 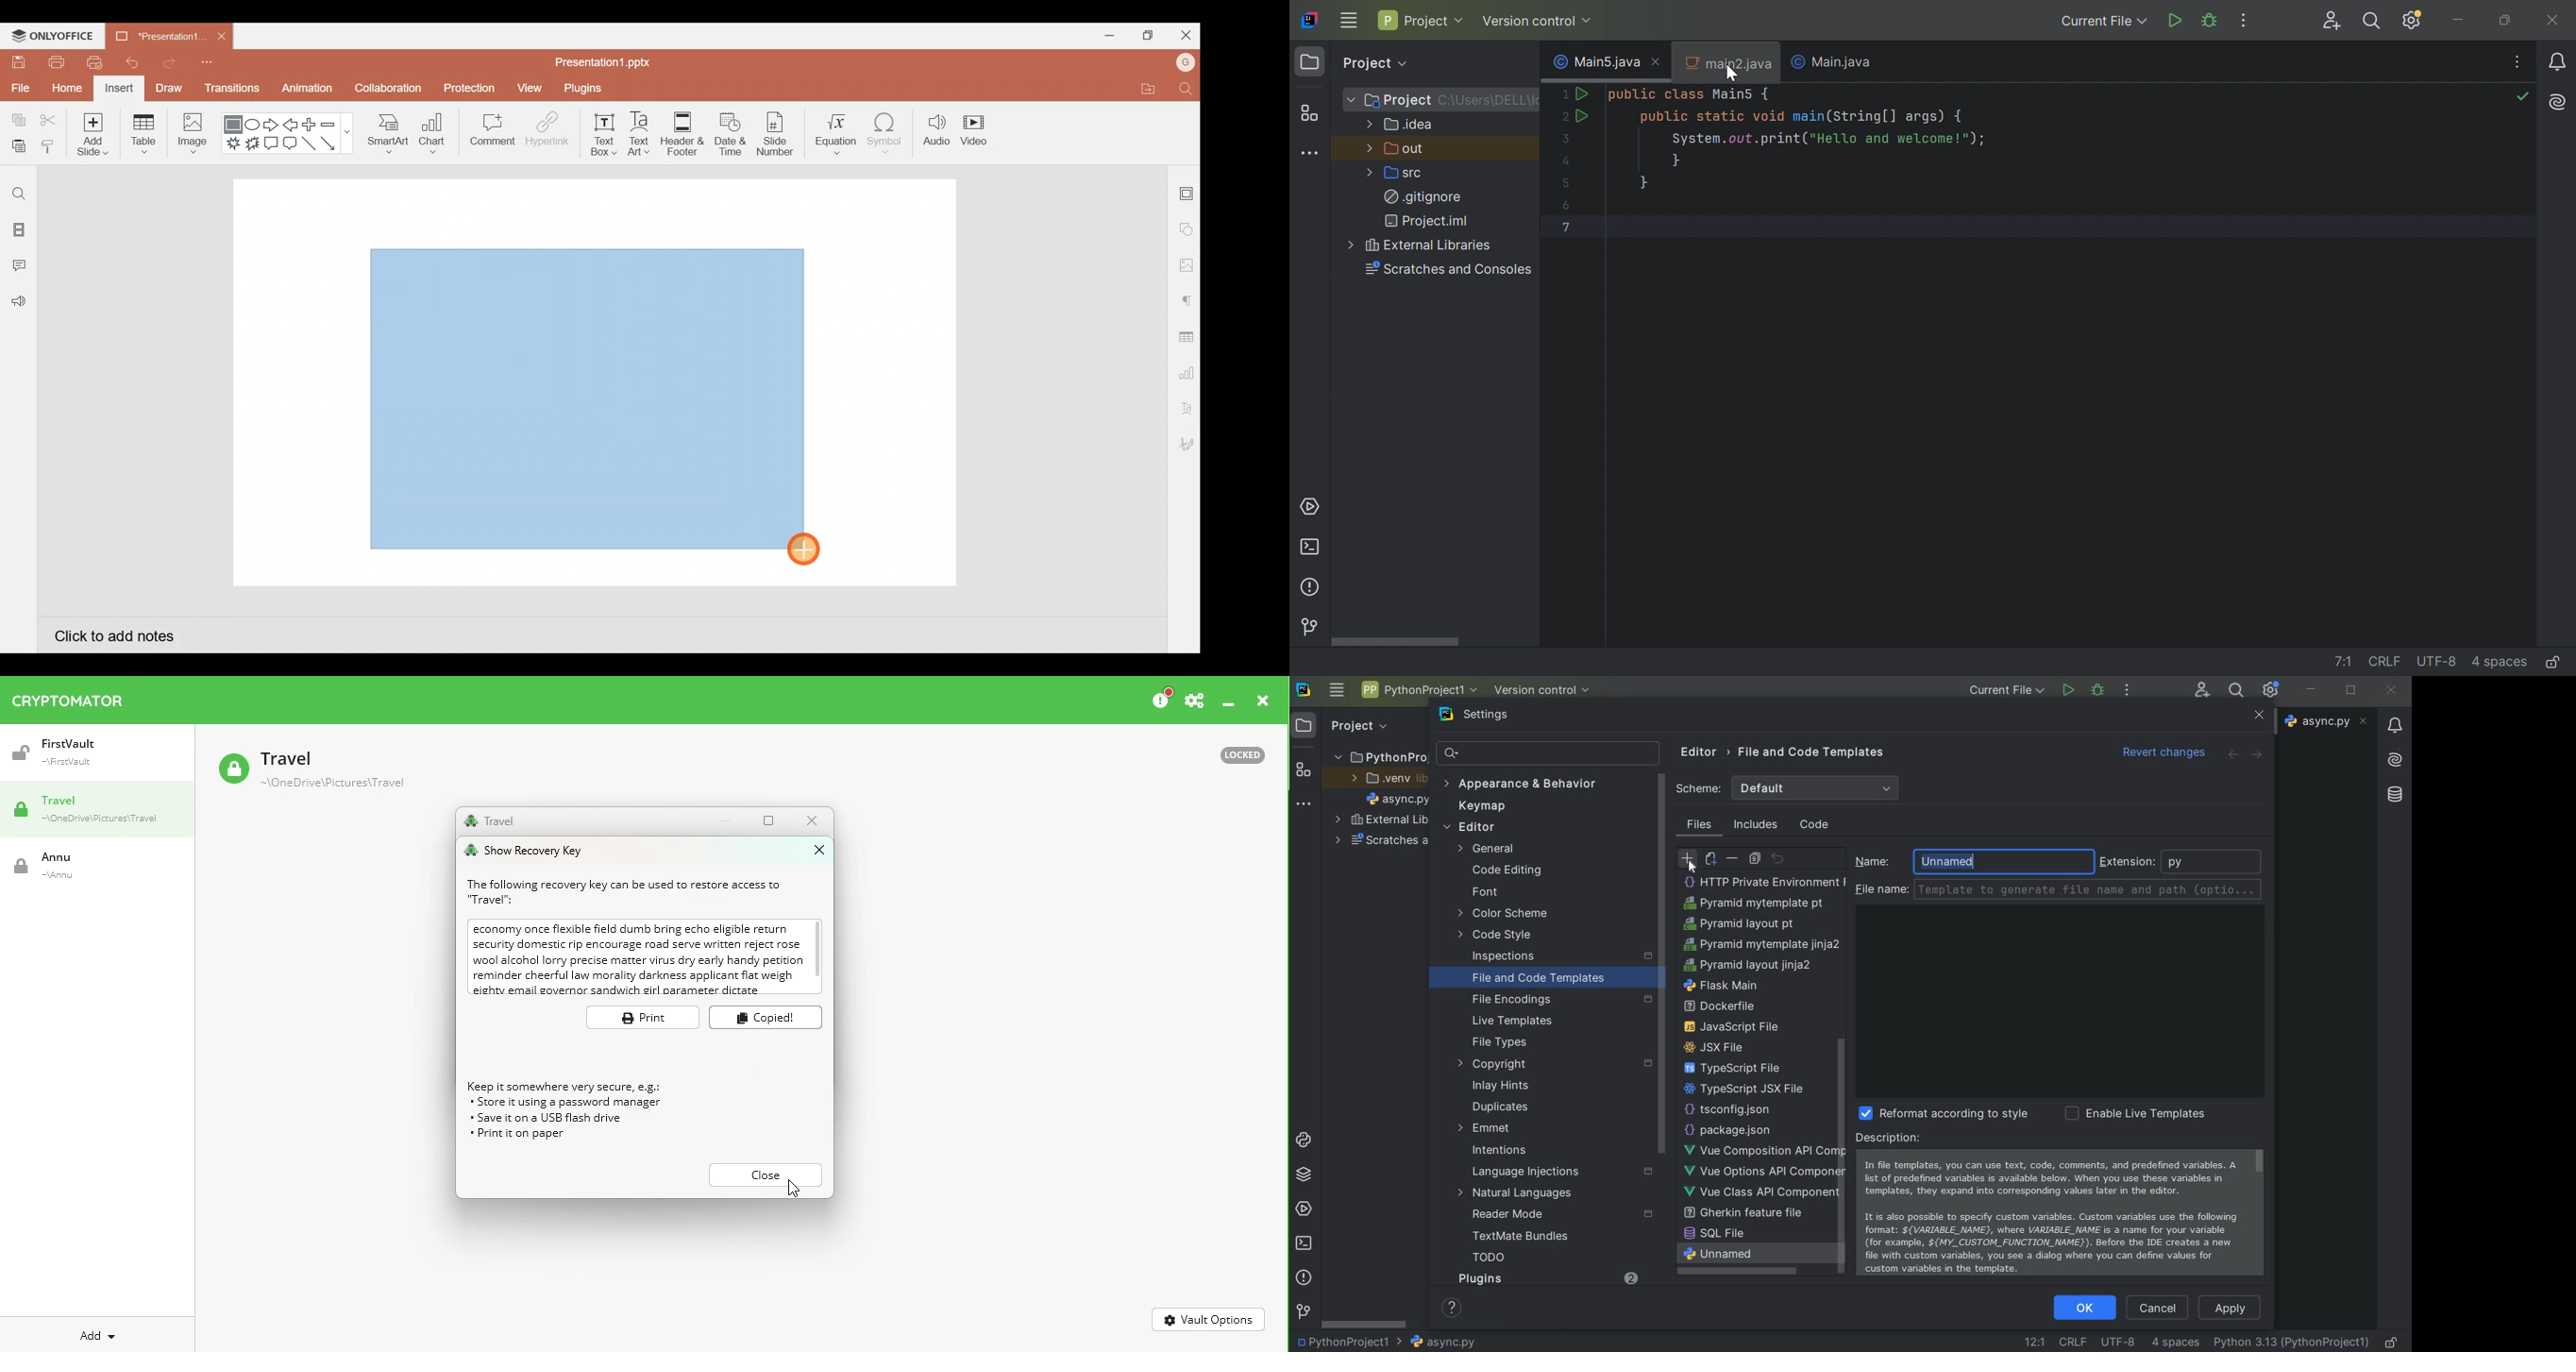 I want to click on project, so click(x=1344, y=725).